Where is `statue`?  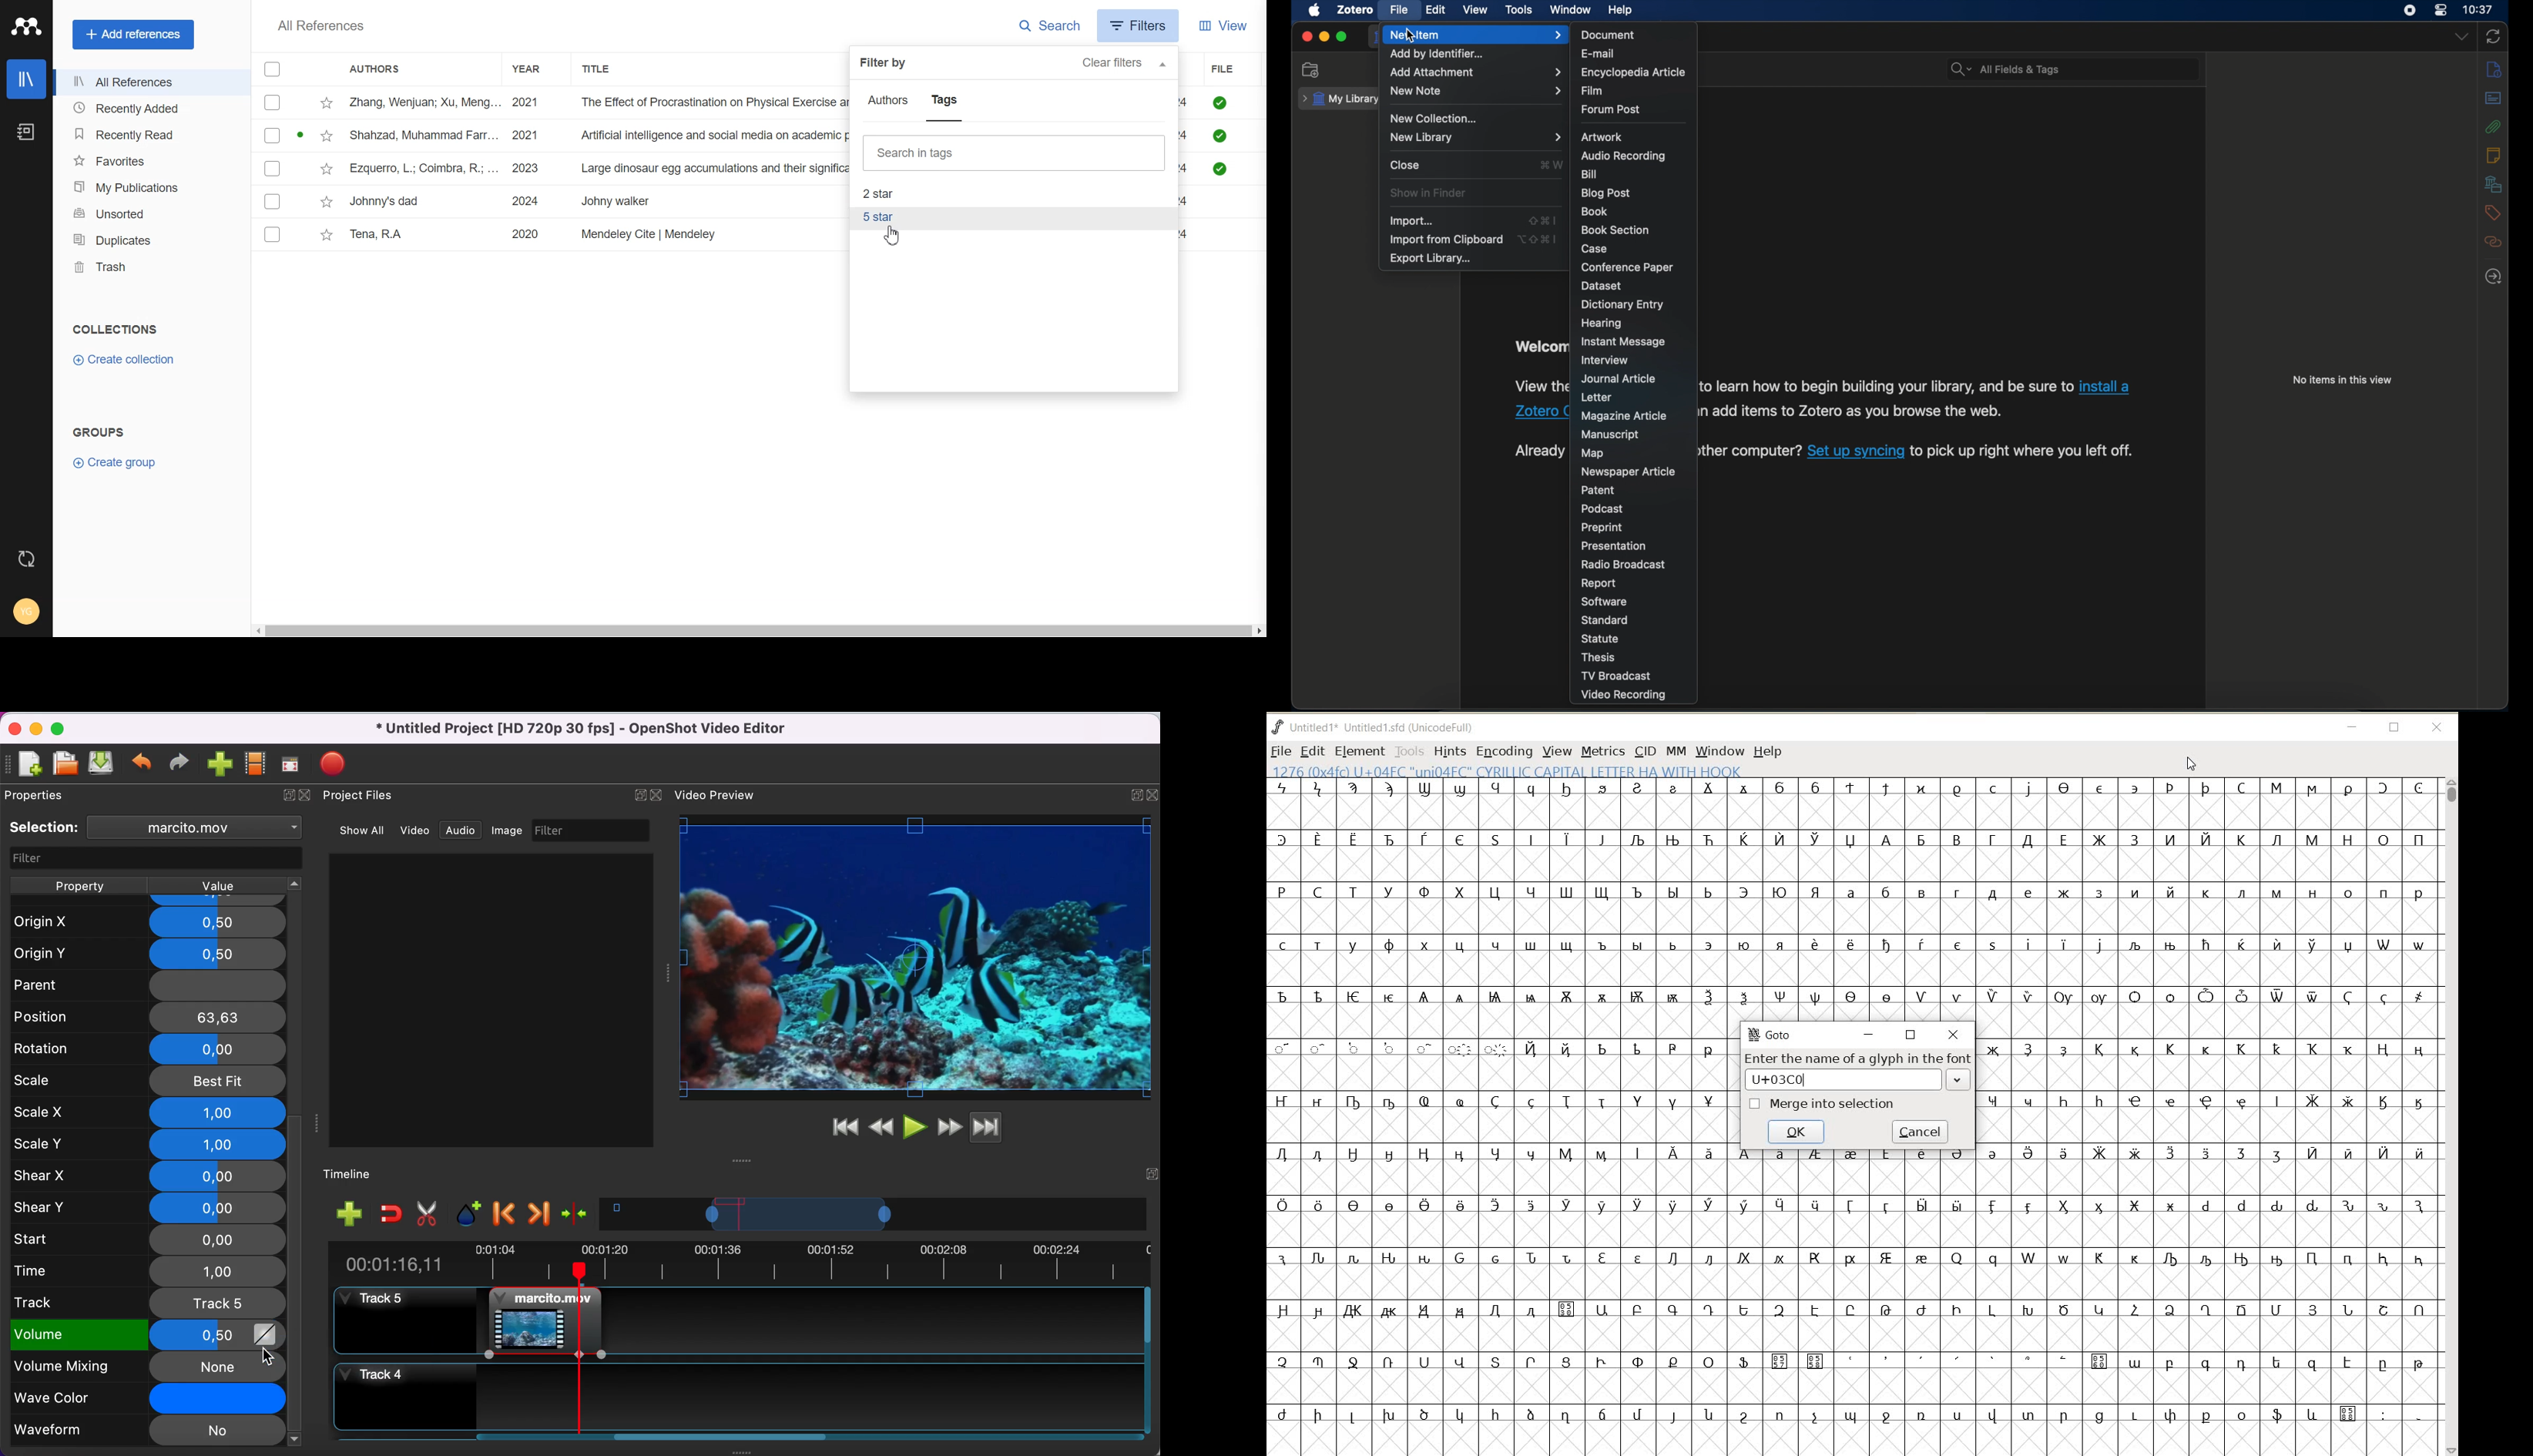
statue is located at coordinates (1600, 639).